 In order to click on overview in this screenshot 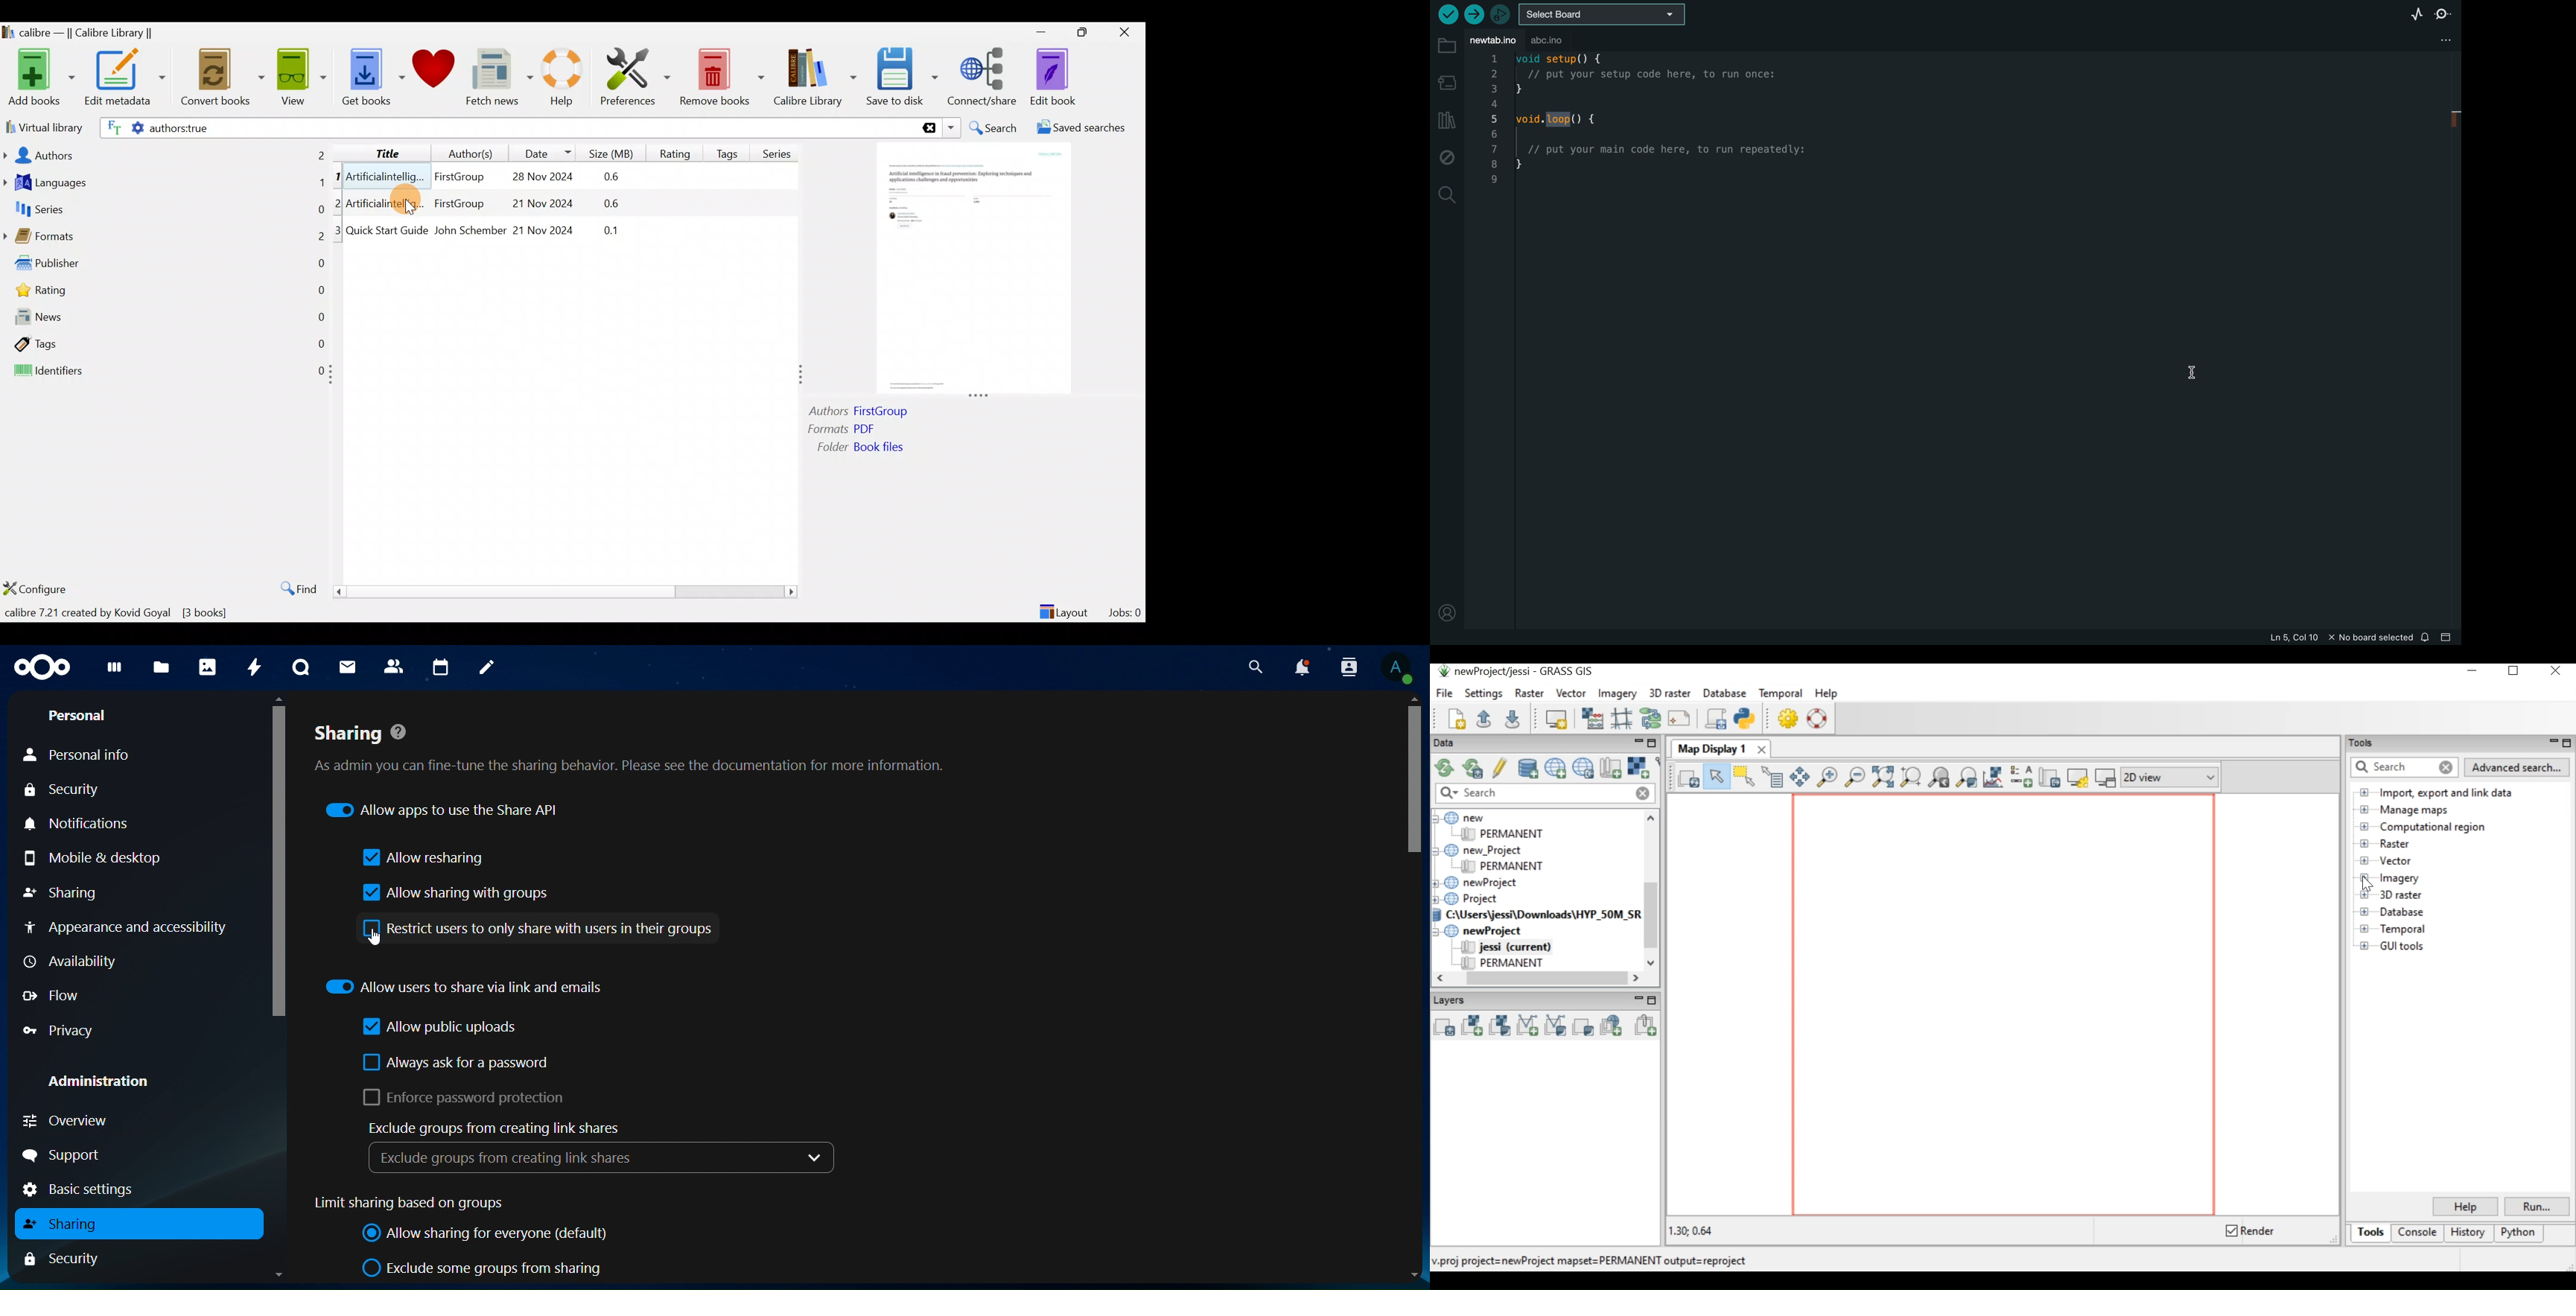, I will do `click(81, 1122)`.